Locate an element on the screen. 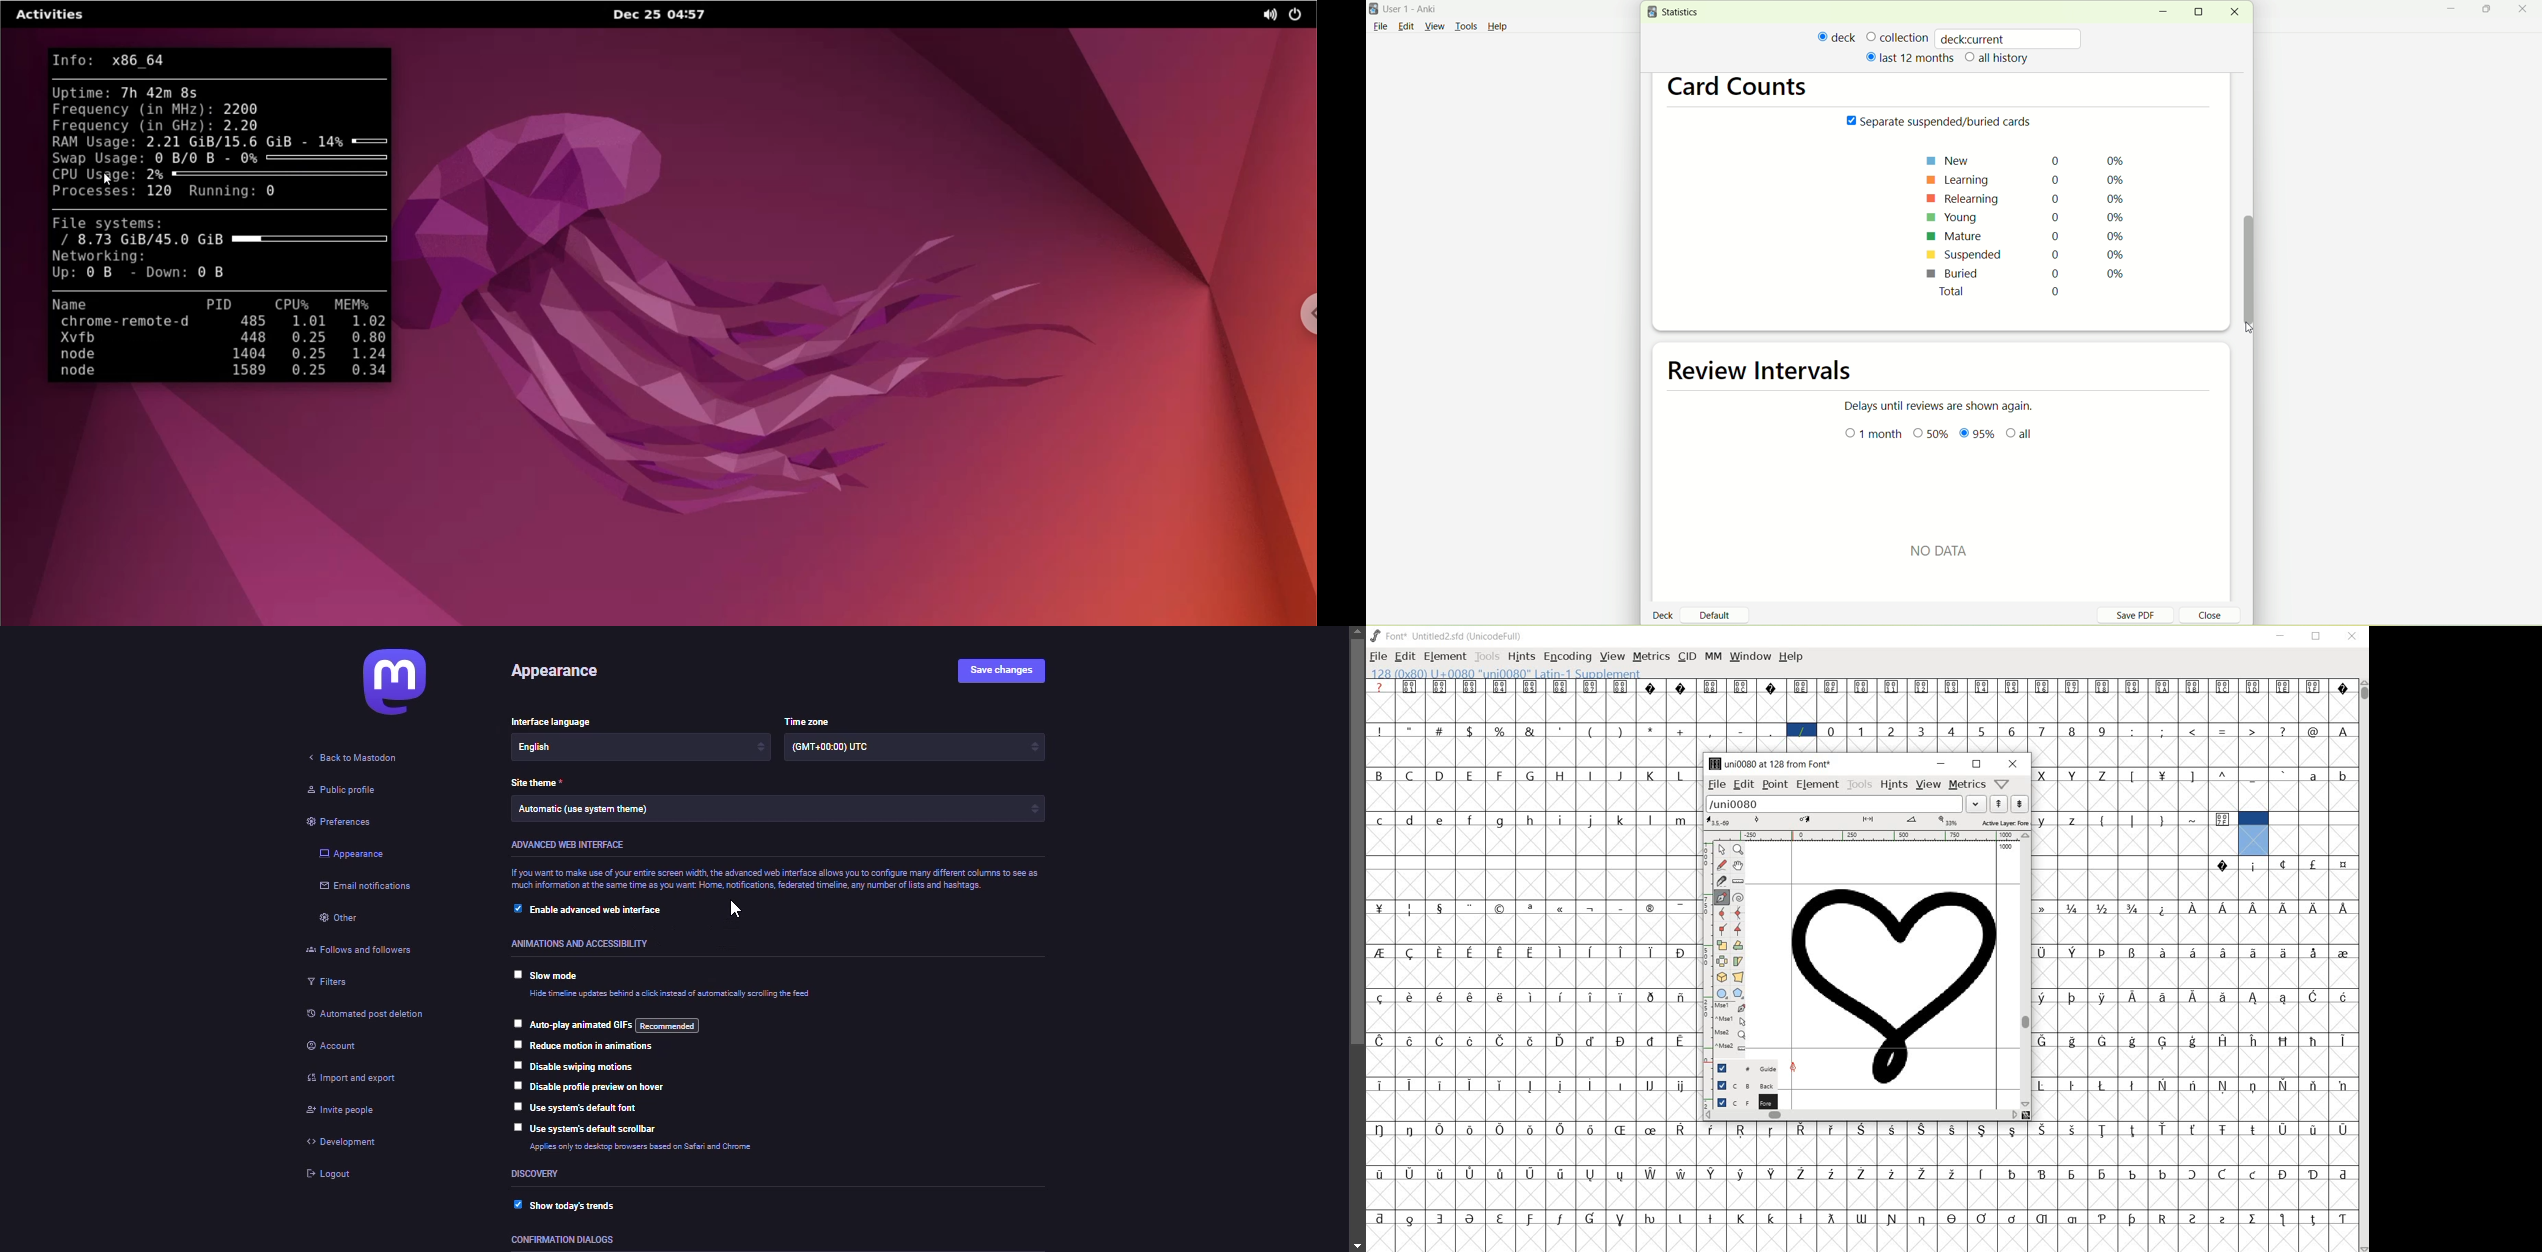  glyph is located at coordinates (1649, 820).